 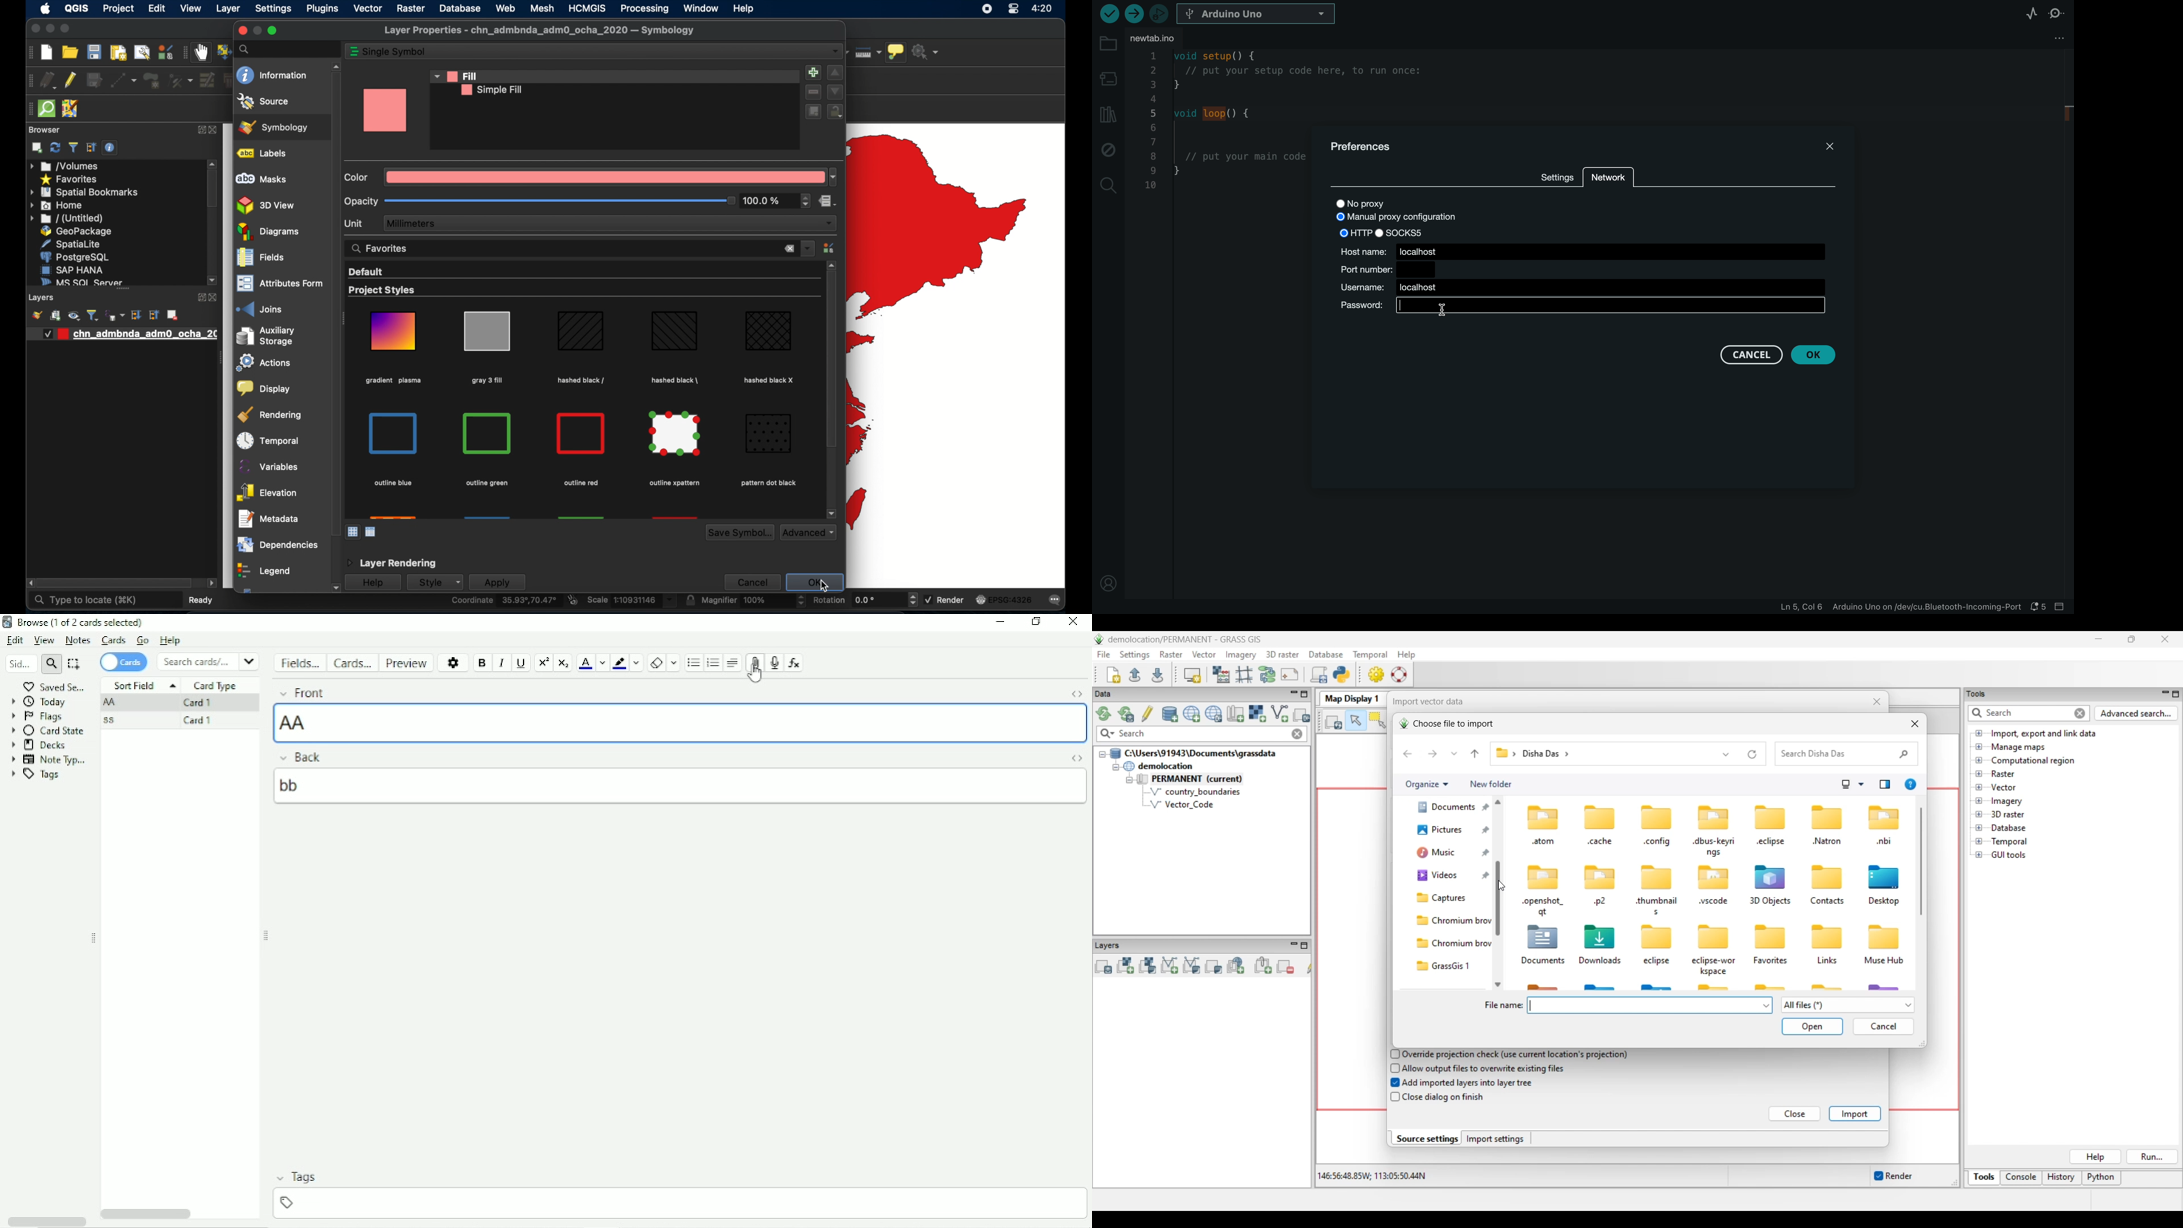 What do you see at coordinates (1036, 622) in the screenshot?
I see `Restore down` at bounding box center [1036, 622].